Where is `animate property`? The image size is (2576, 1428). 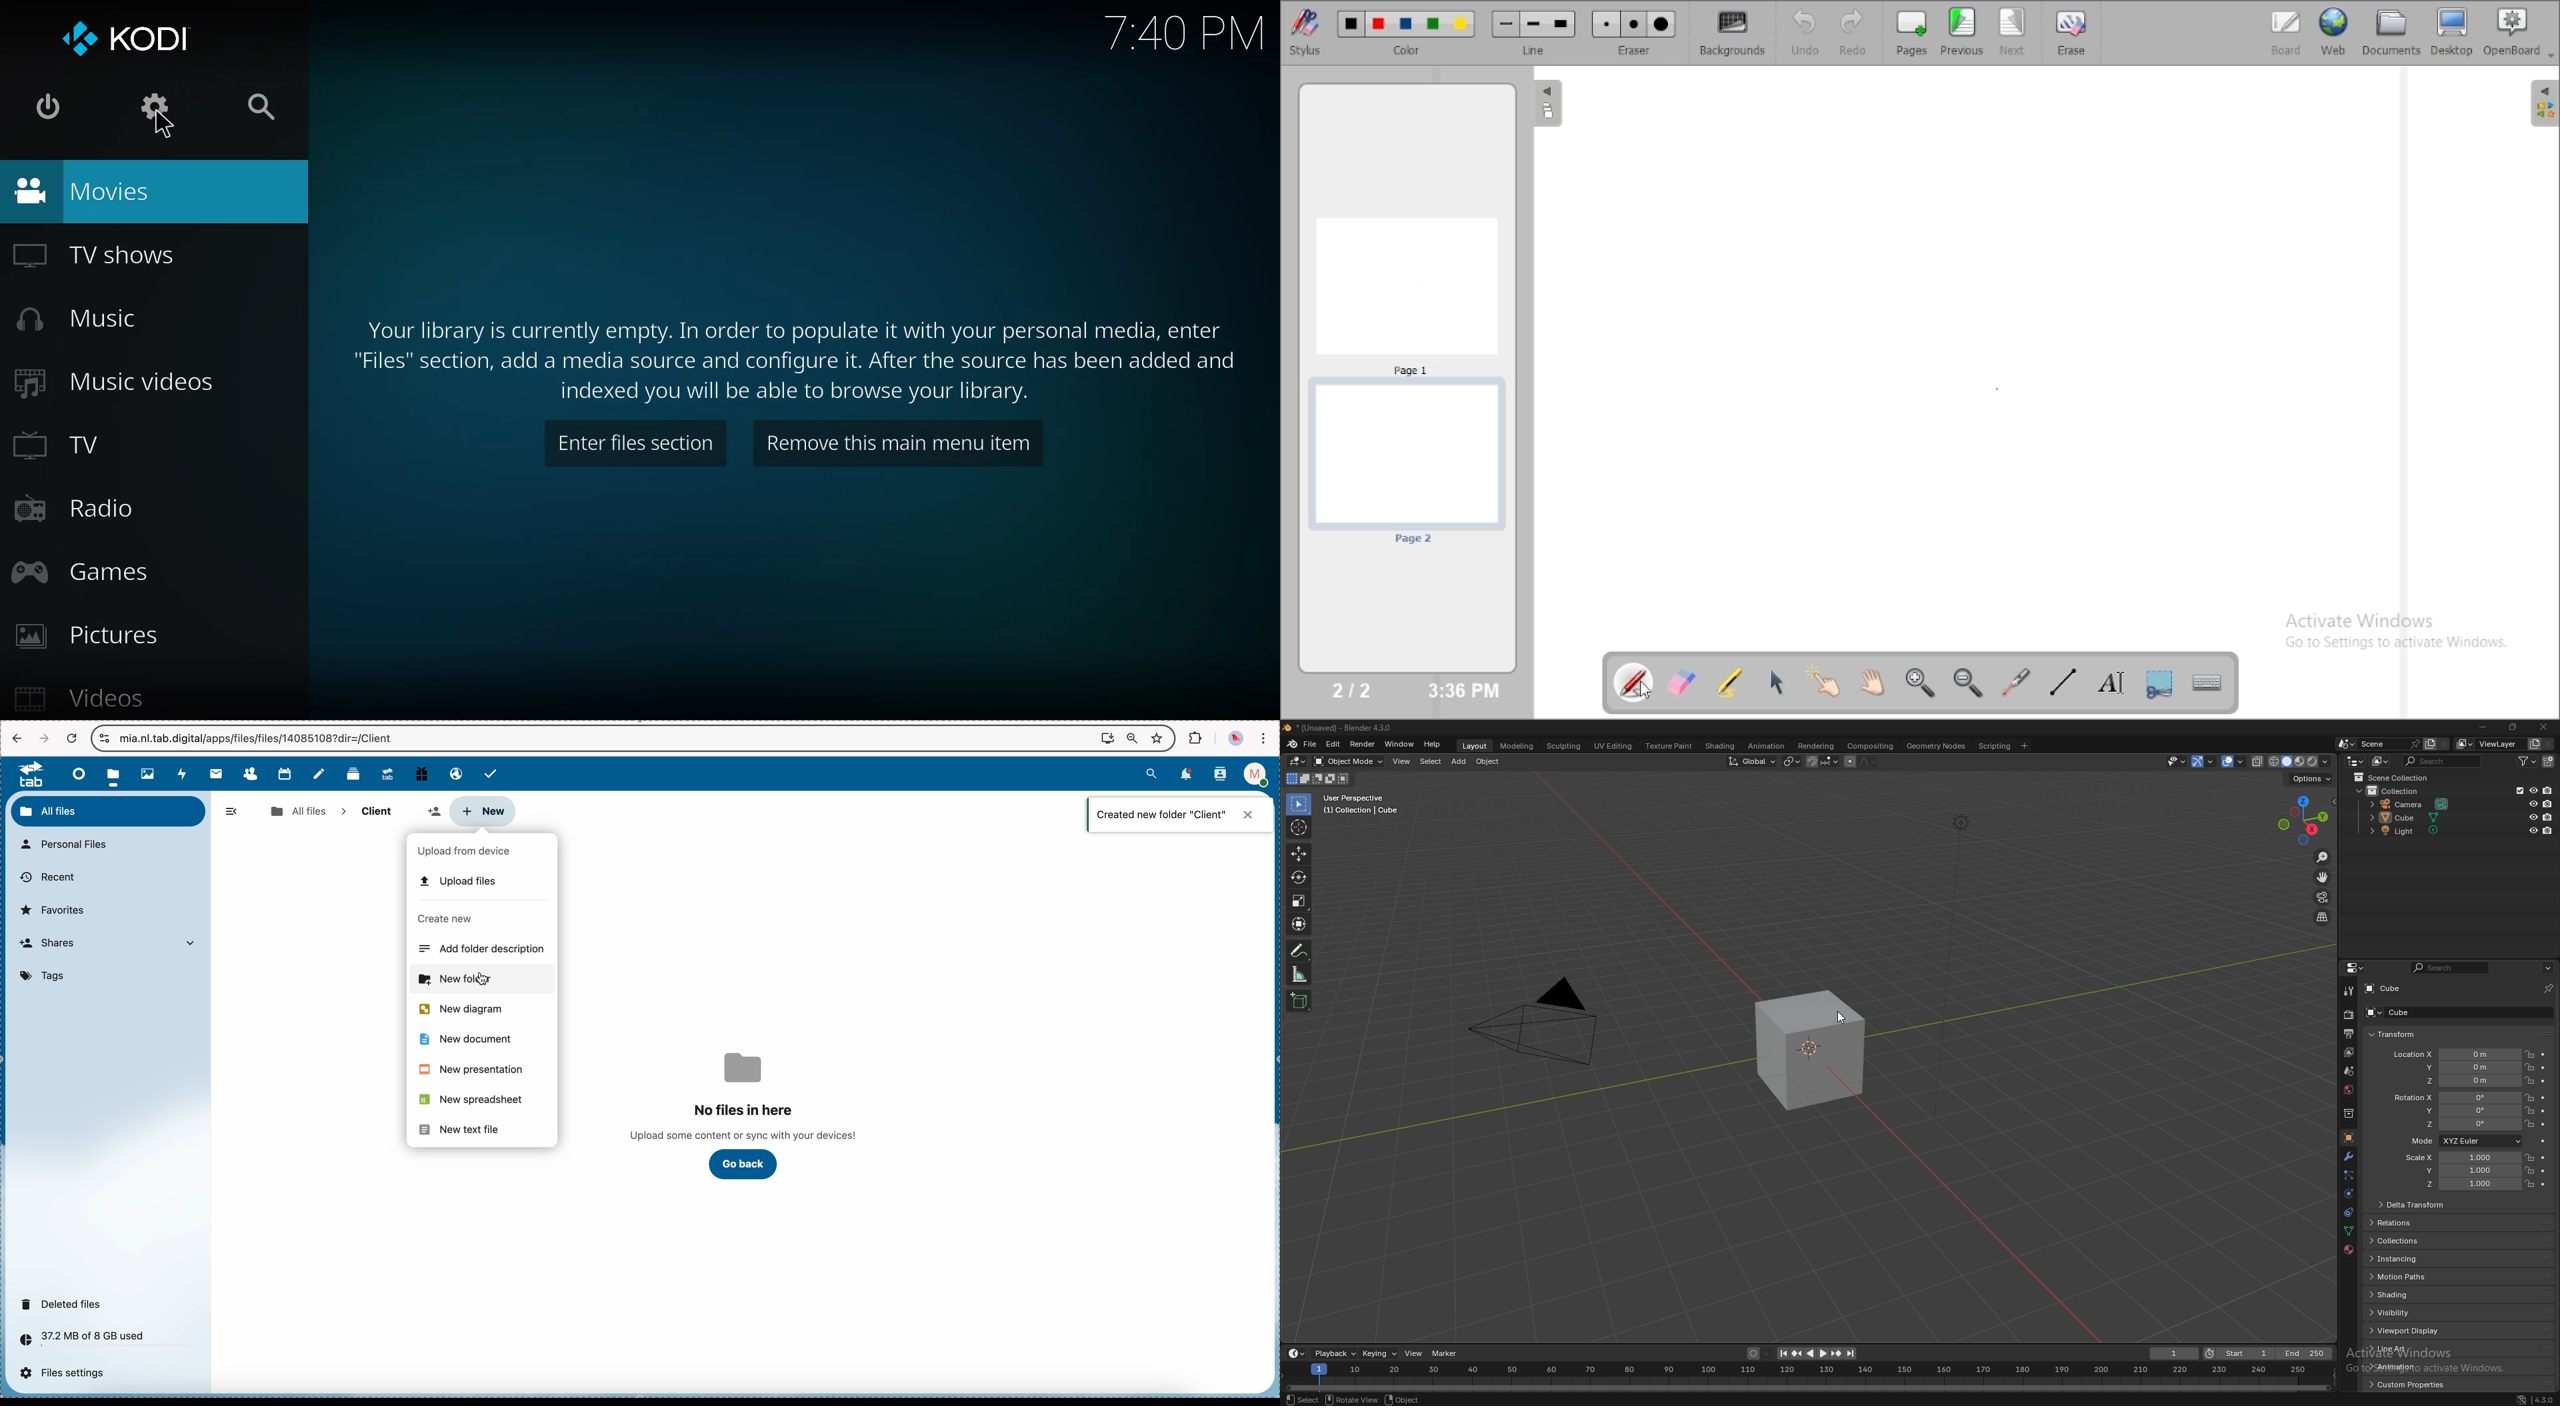 animate property is located at coordinates (2543, 1111).